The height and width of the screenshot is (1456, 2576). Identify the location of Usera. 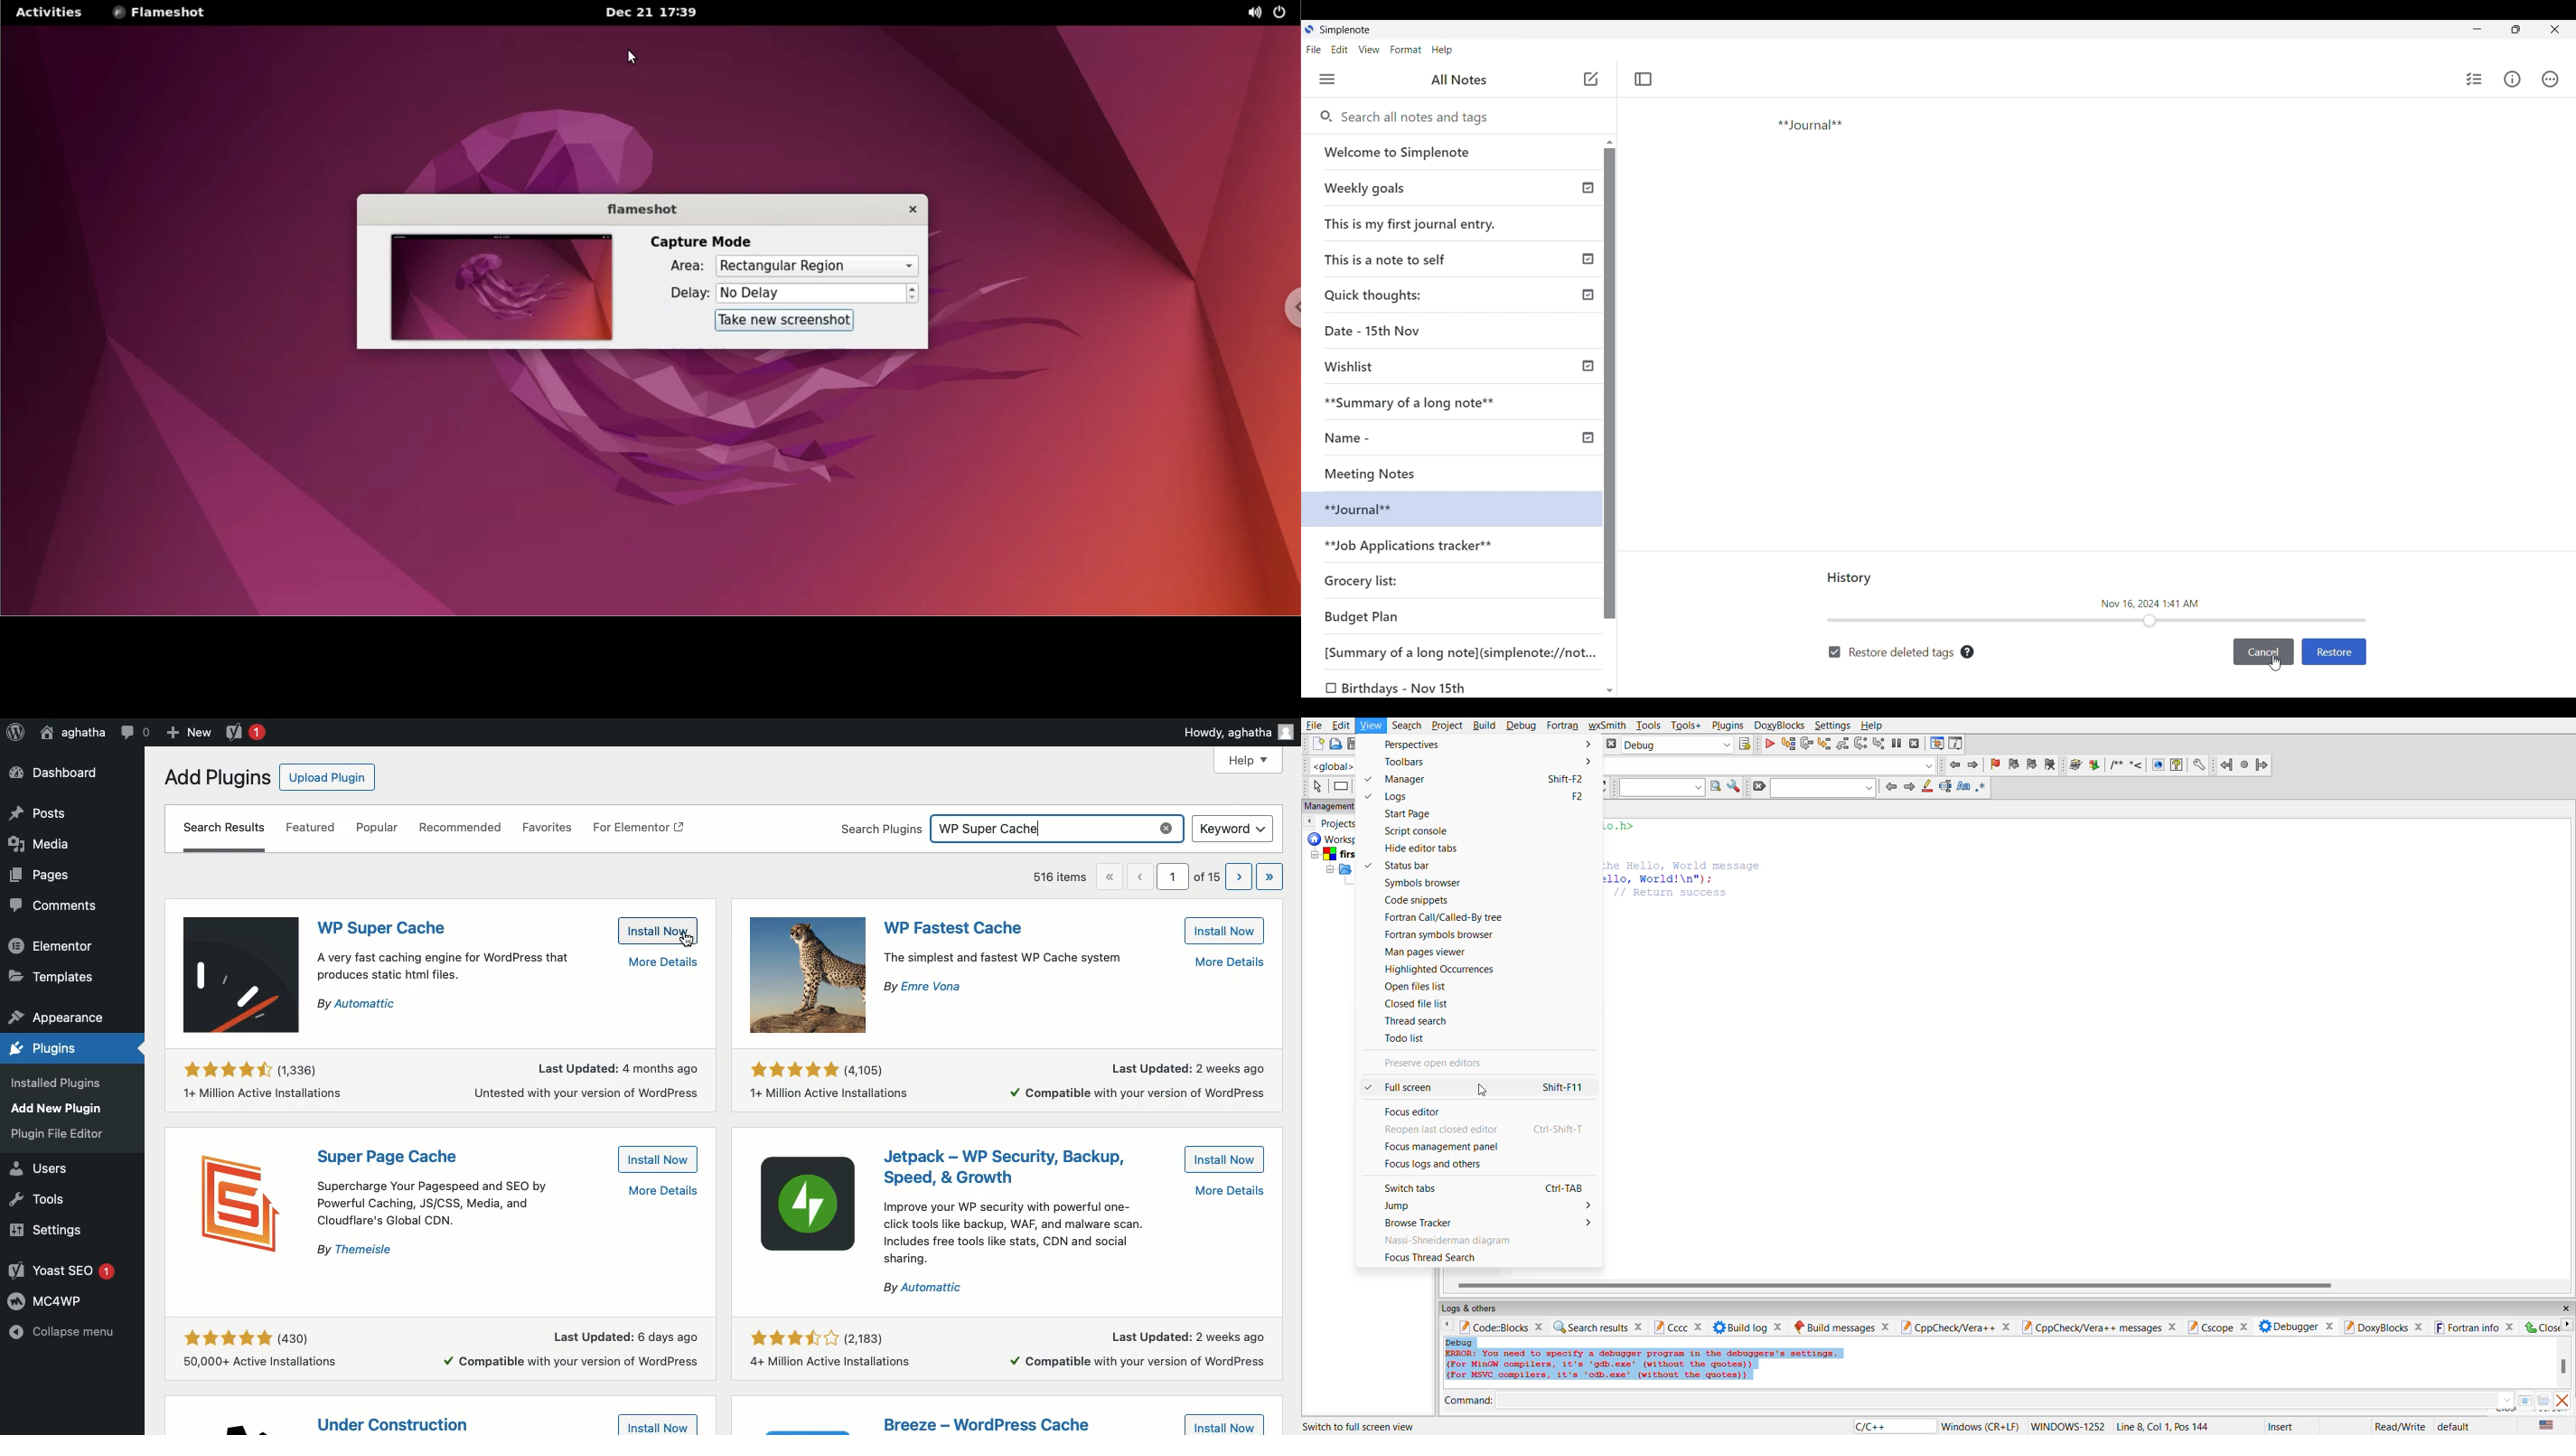
(72, 733).